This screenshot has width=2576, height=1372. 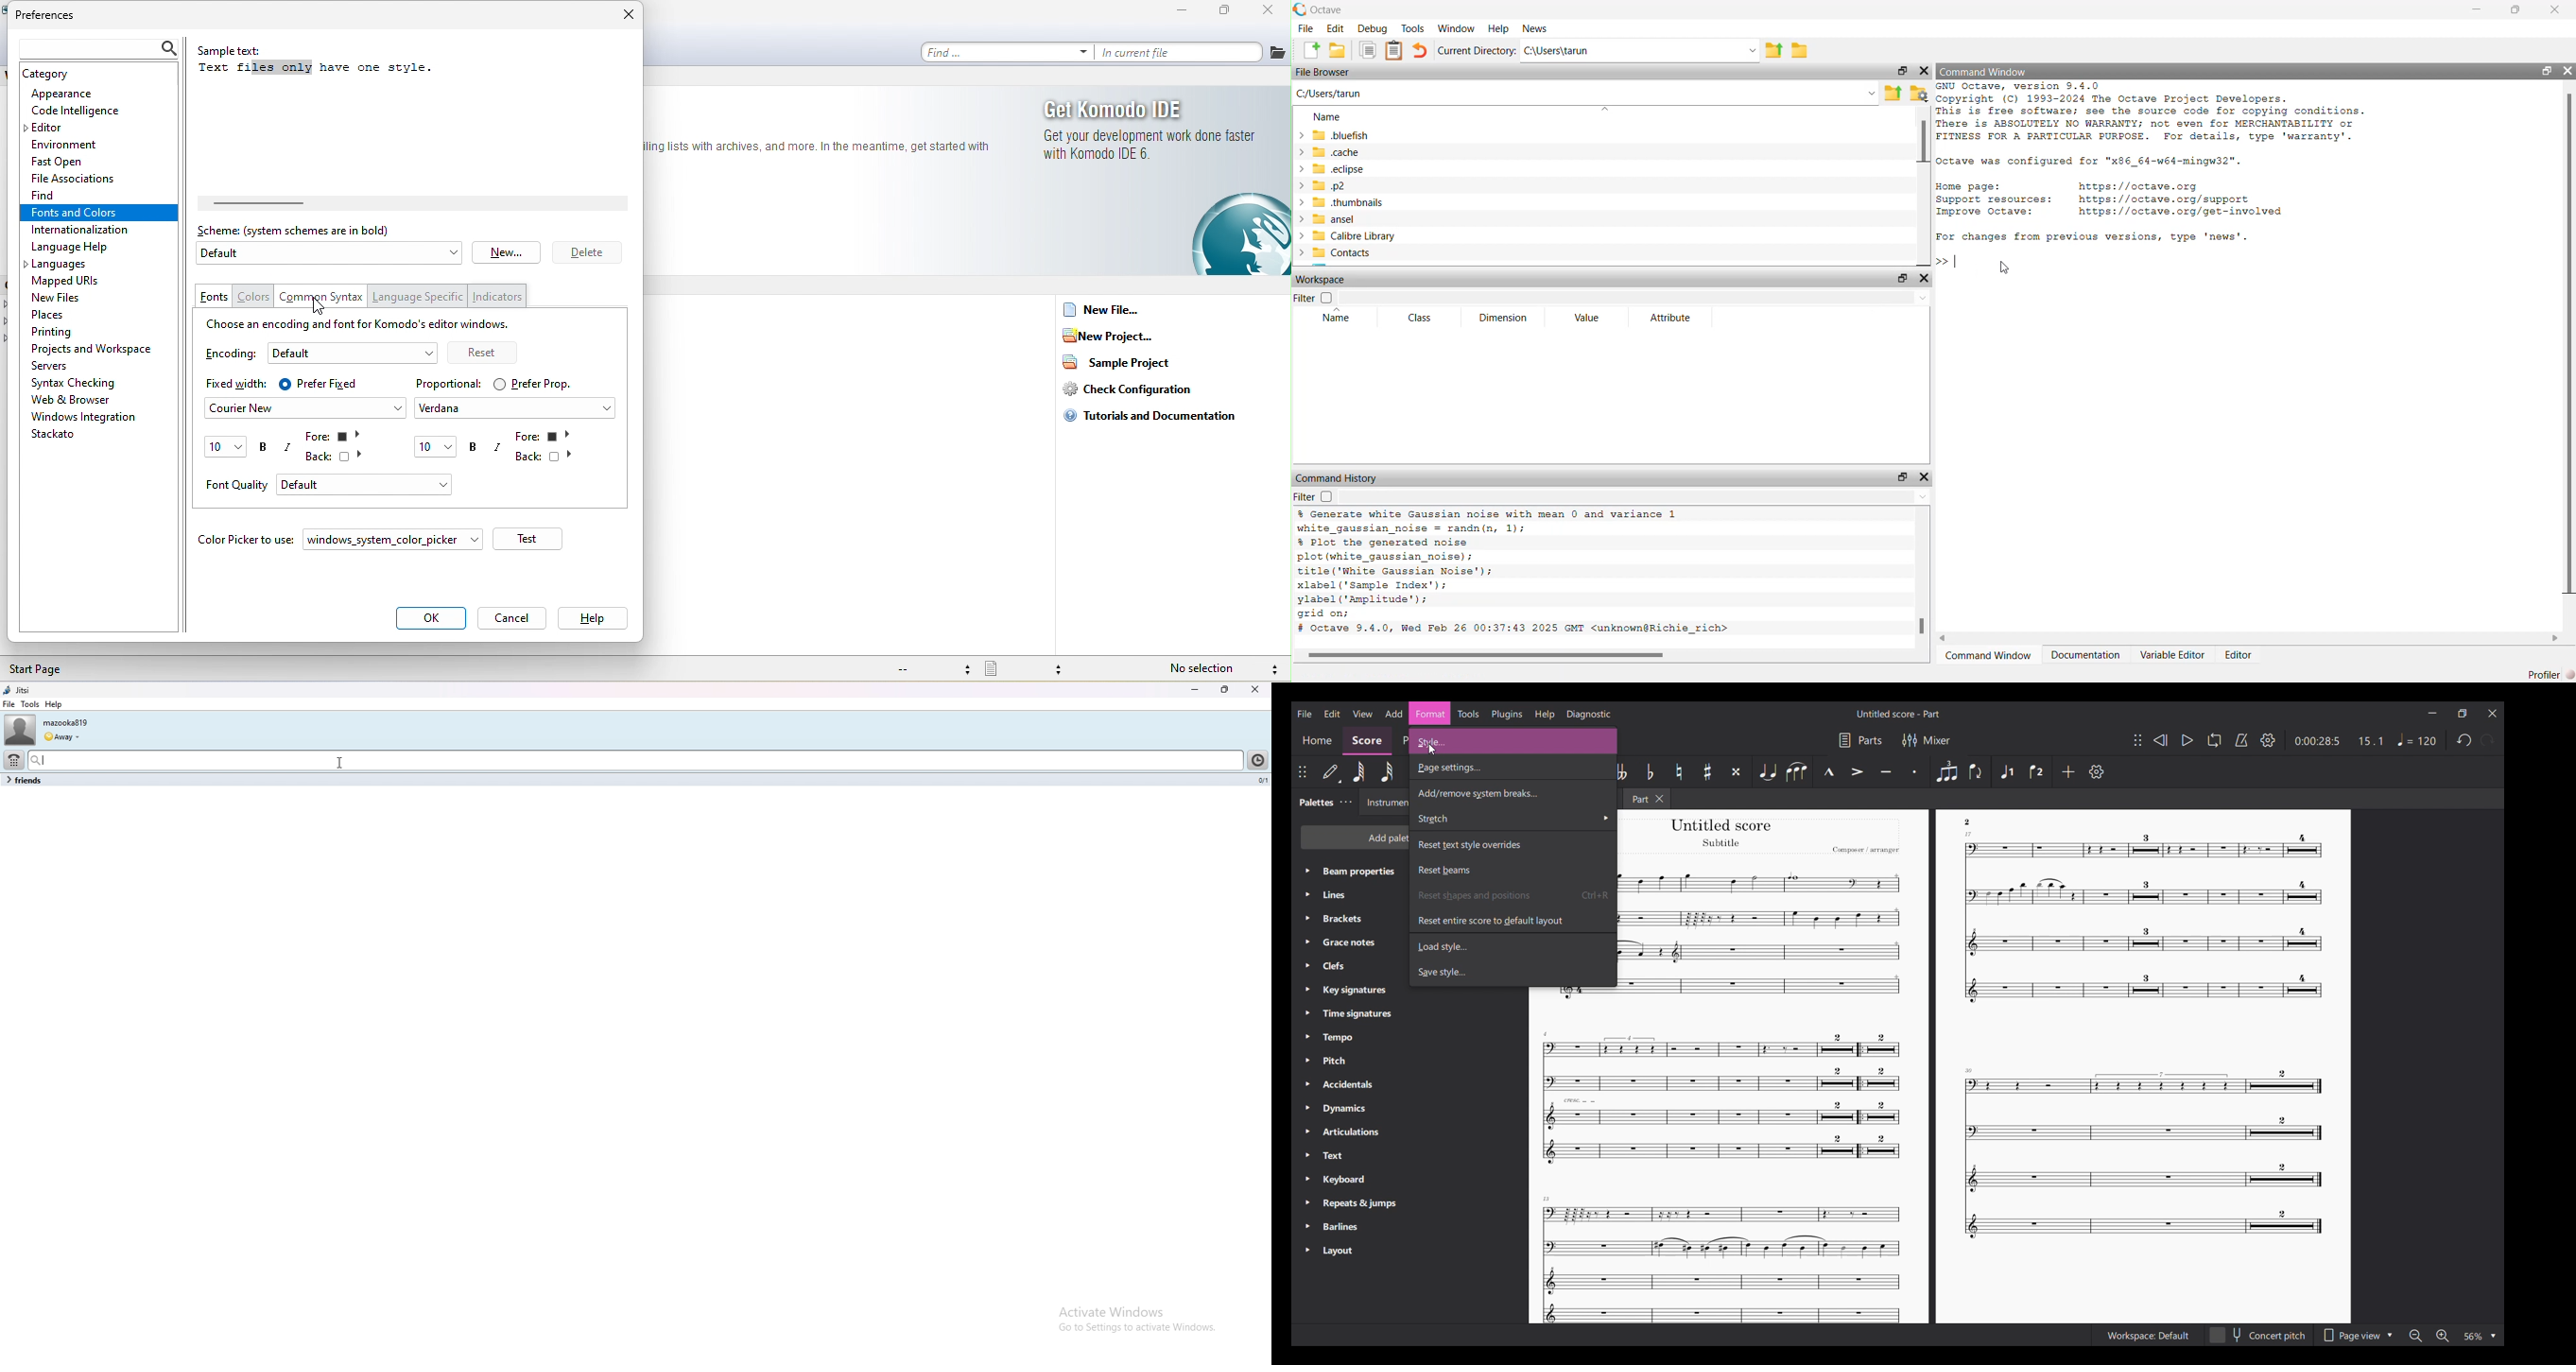 I want to click on Mixer settings, so click(x=1926, y=741).